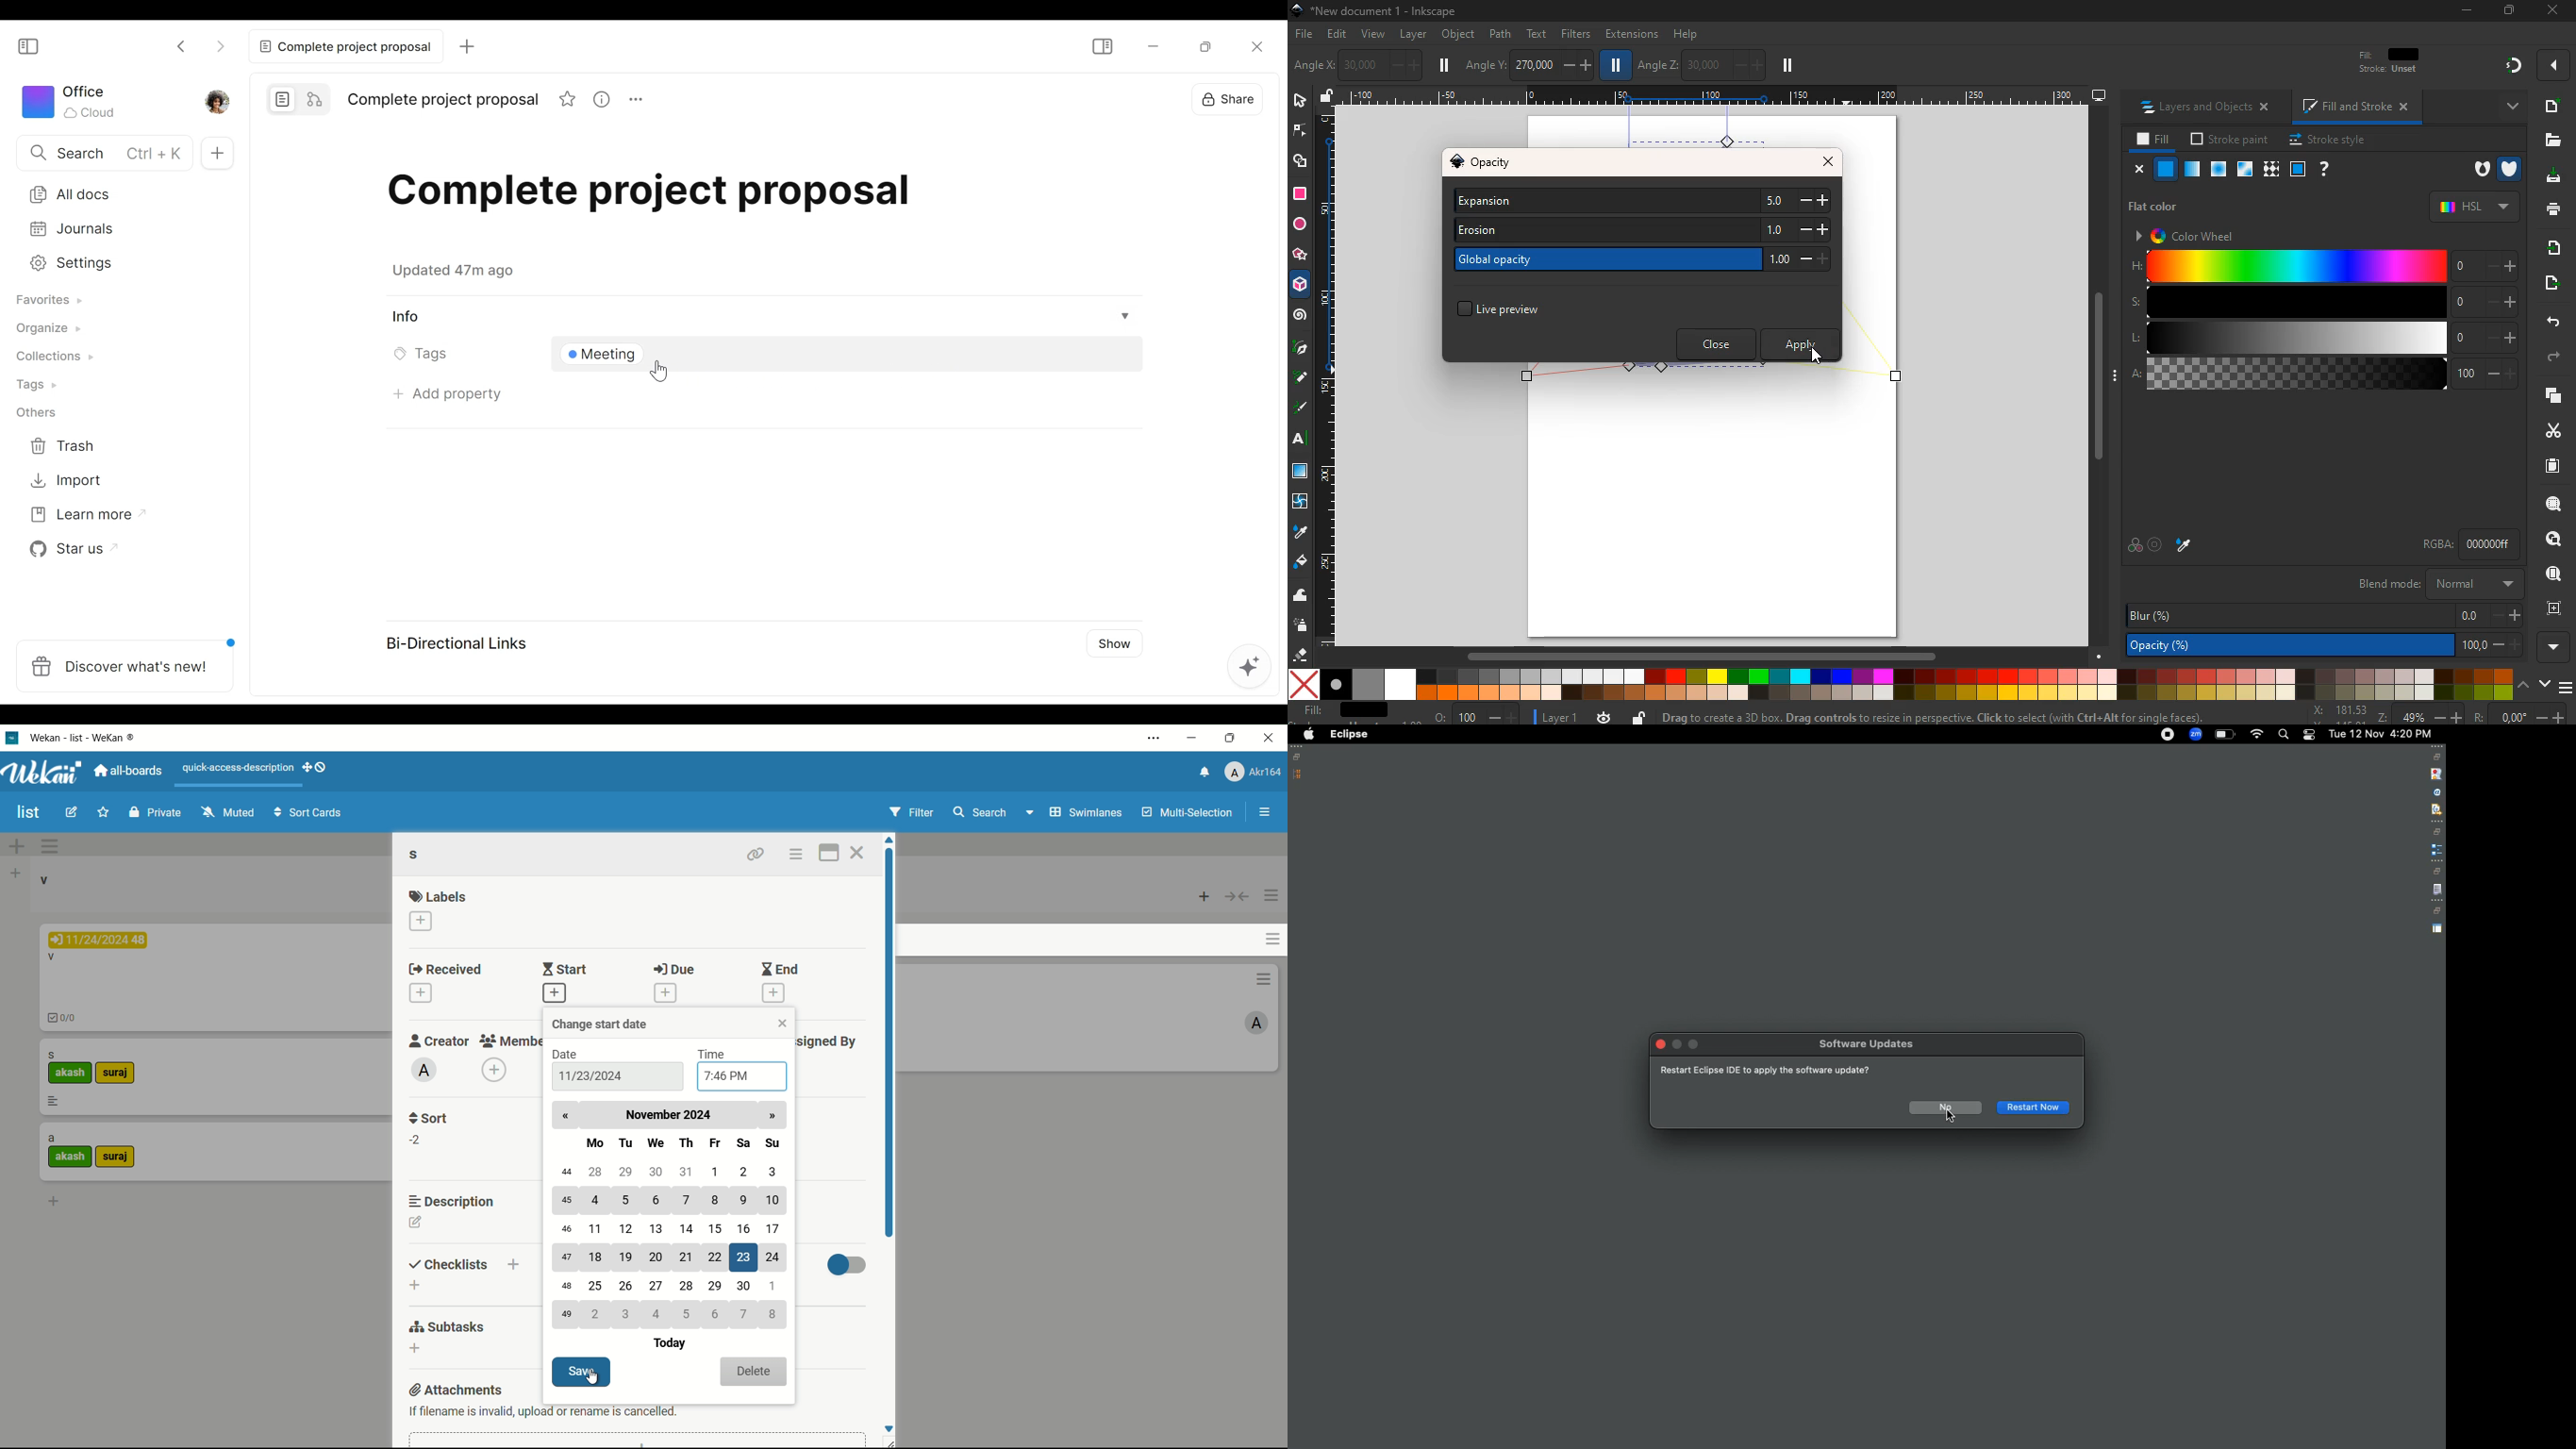 This screenshot has width=2576, height=1456. What do you see at coordinates (461, 273) in the screenshot?
I see `Updated 47m ago` at bounding box center [461, 273].